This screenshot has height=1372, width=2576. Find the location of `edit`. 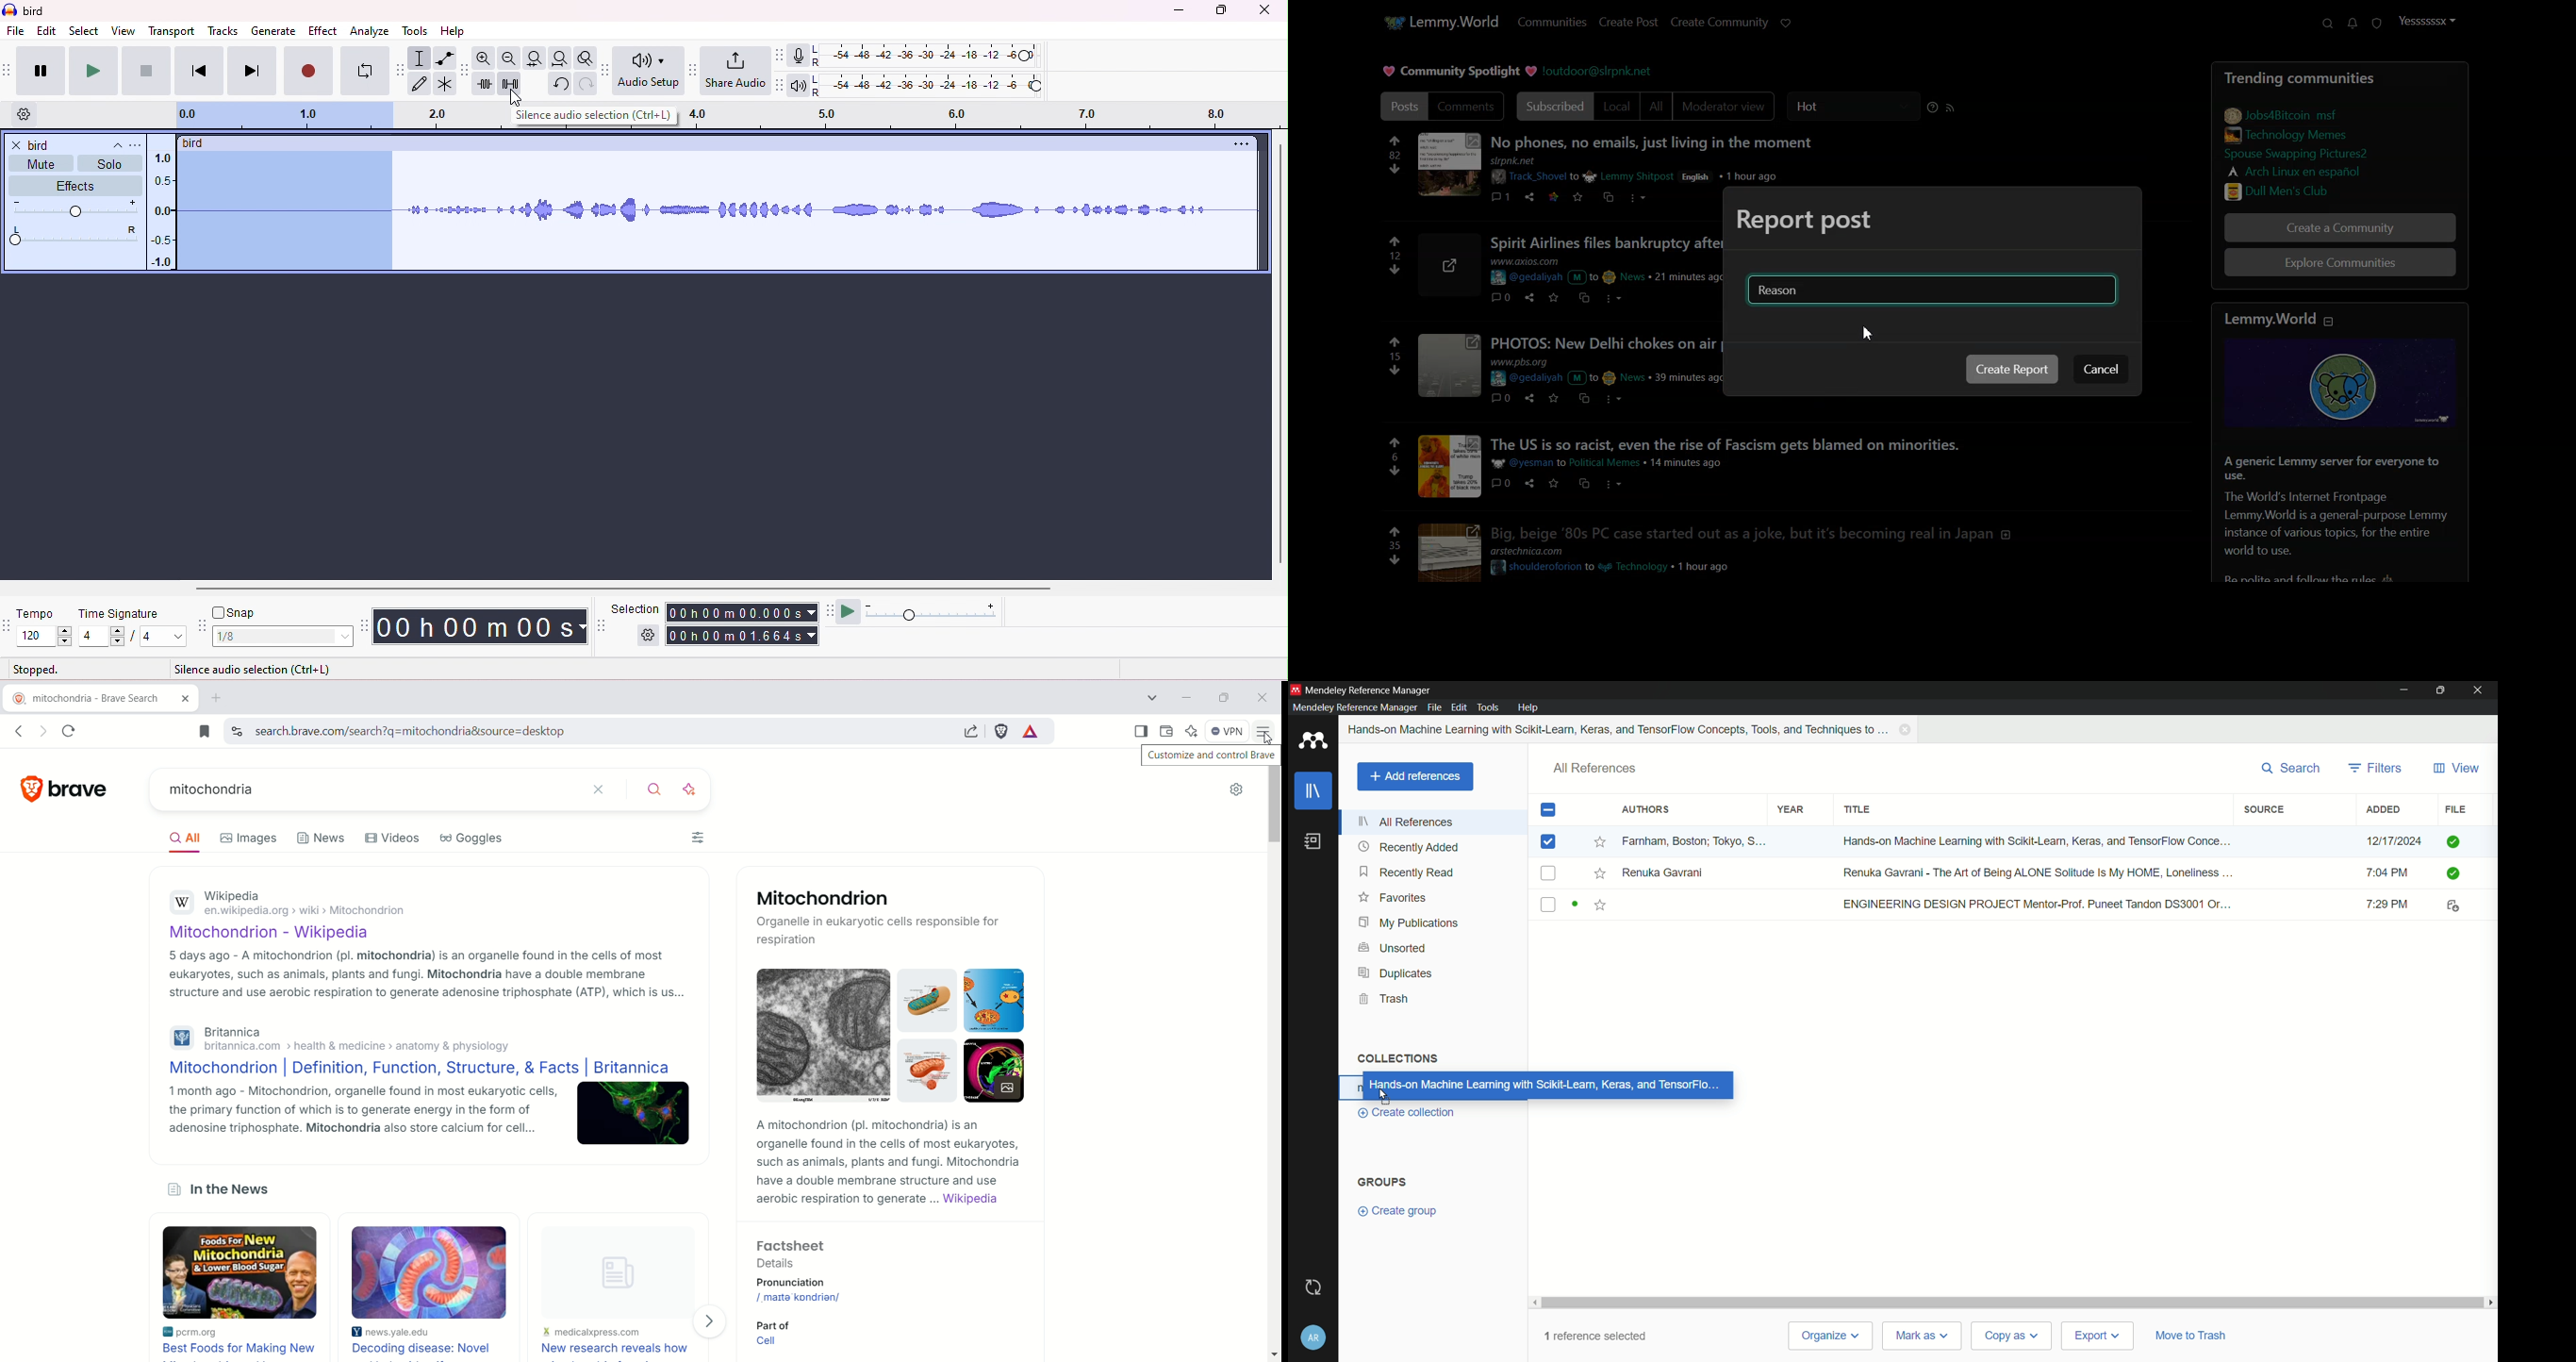

edit is located at coordinates (47, 31).